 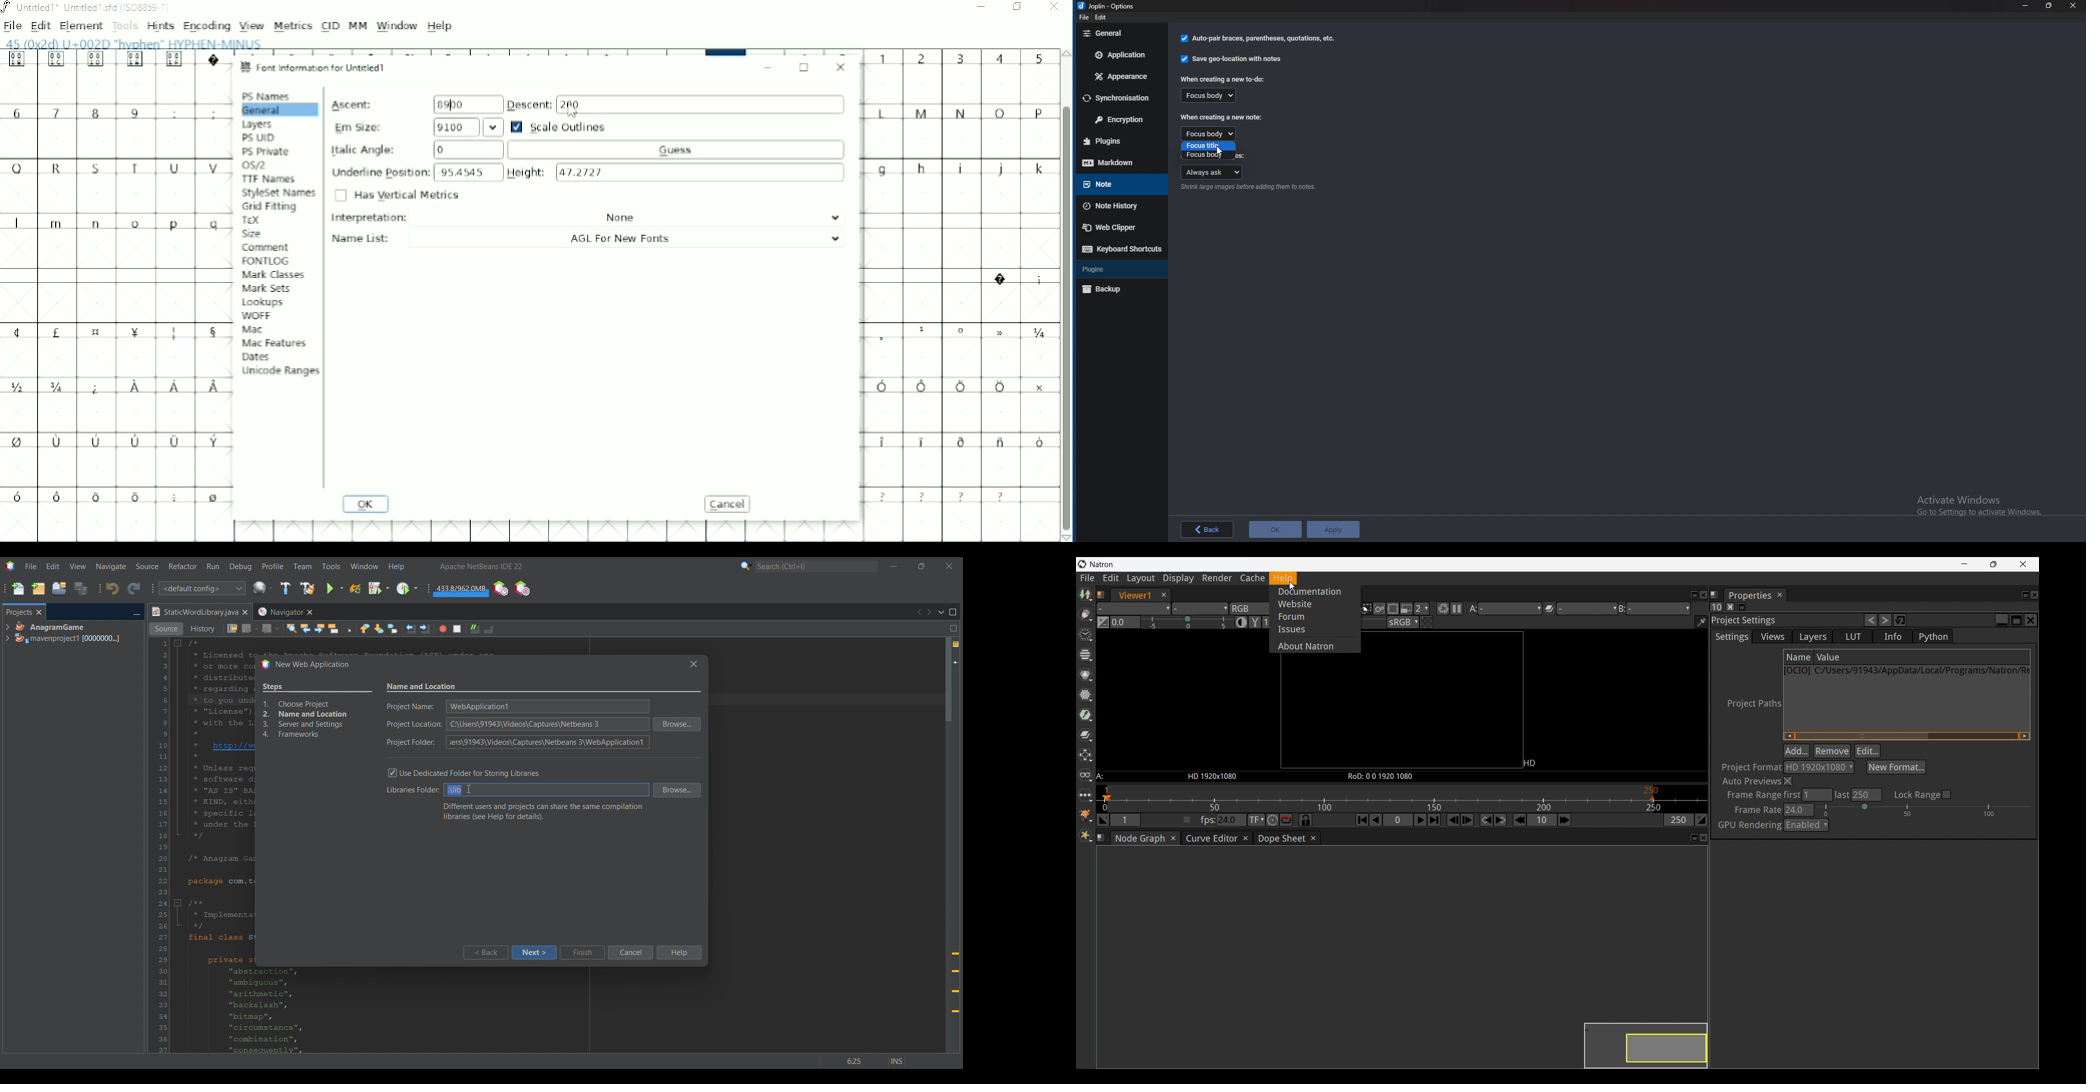 What do you see at coordinates (1314, 629) in the screenshot?
I see `Issues` at bounding box center [1314, 629].